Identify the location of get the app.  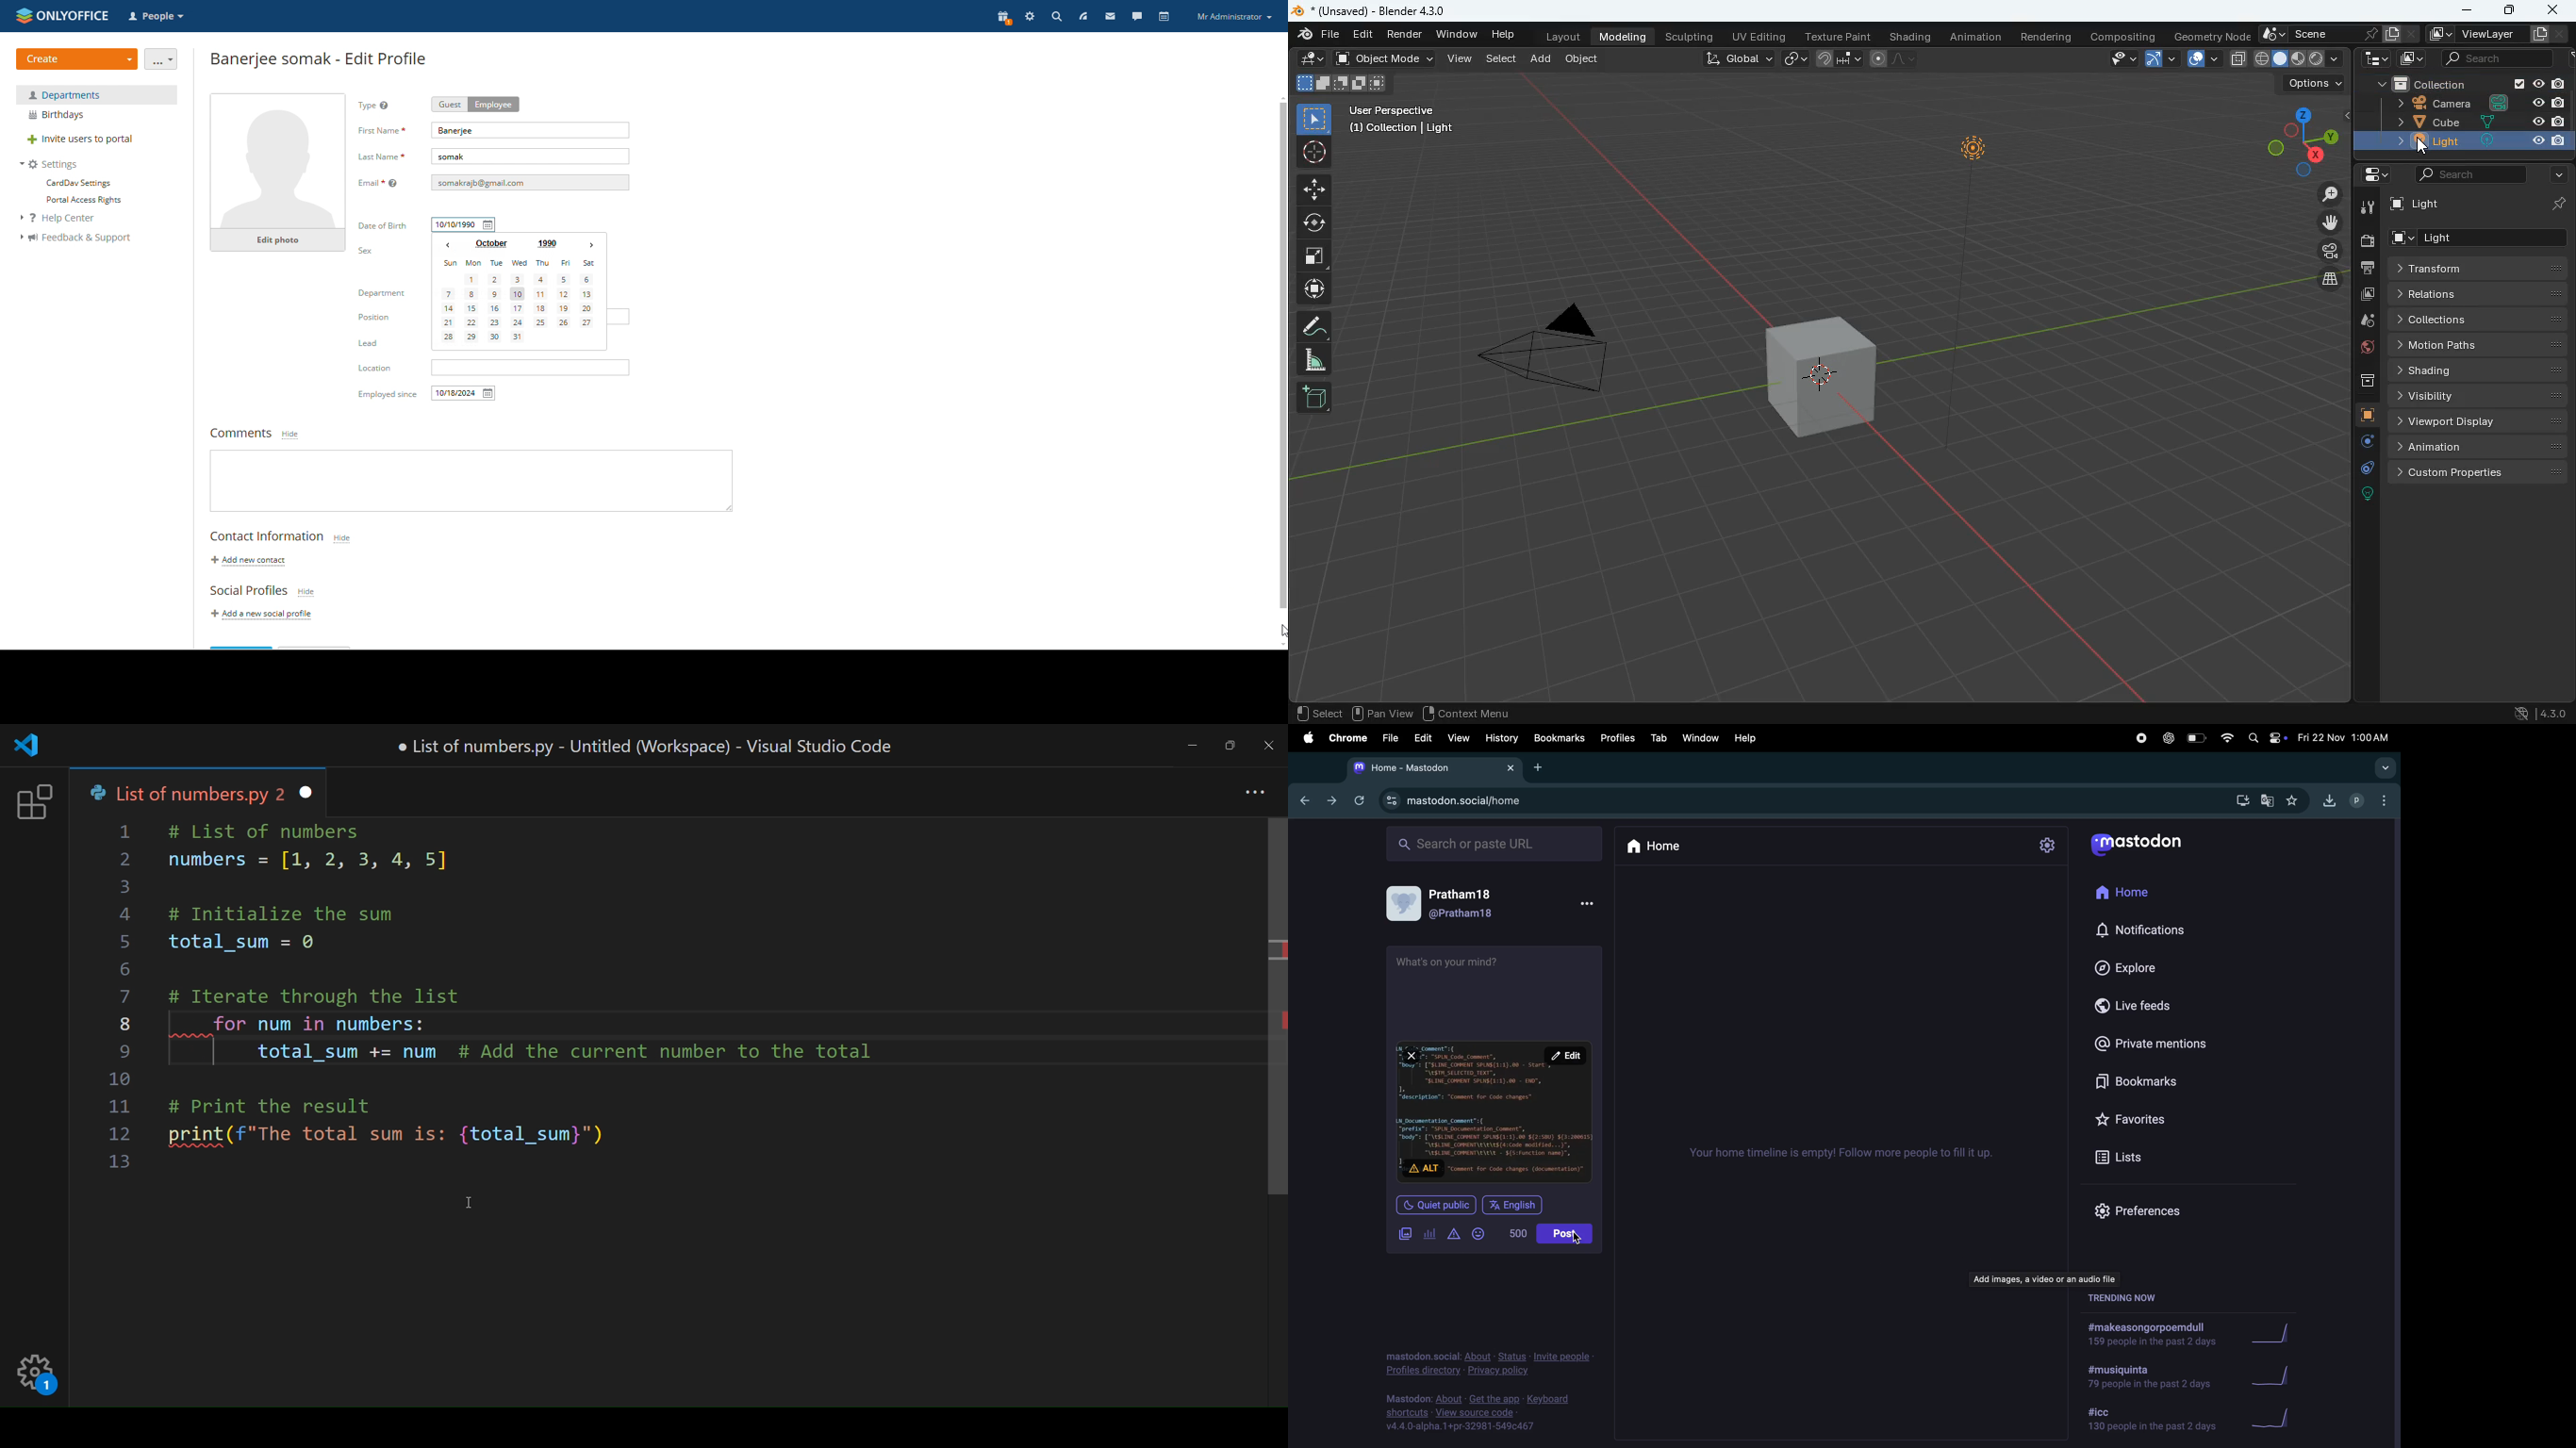
(1496, 1398).